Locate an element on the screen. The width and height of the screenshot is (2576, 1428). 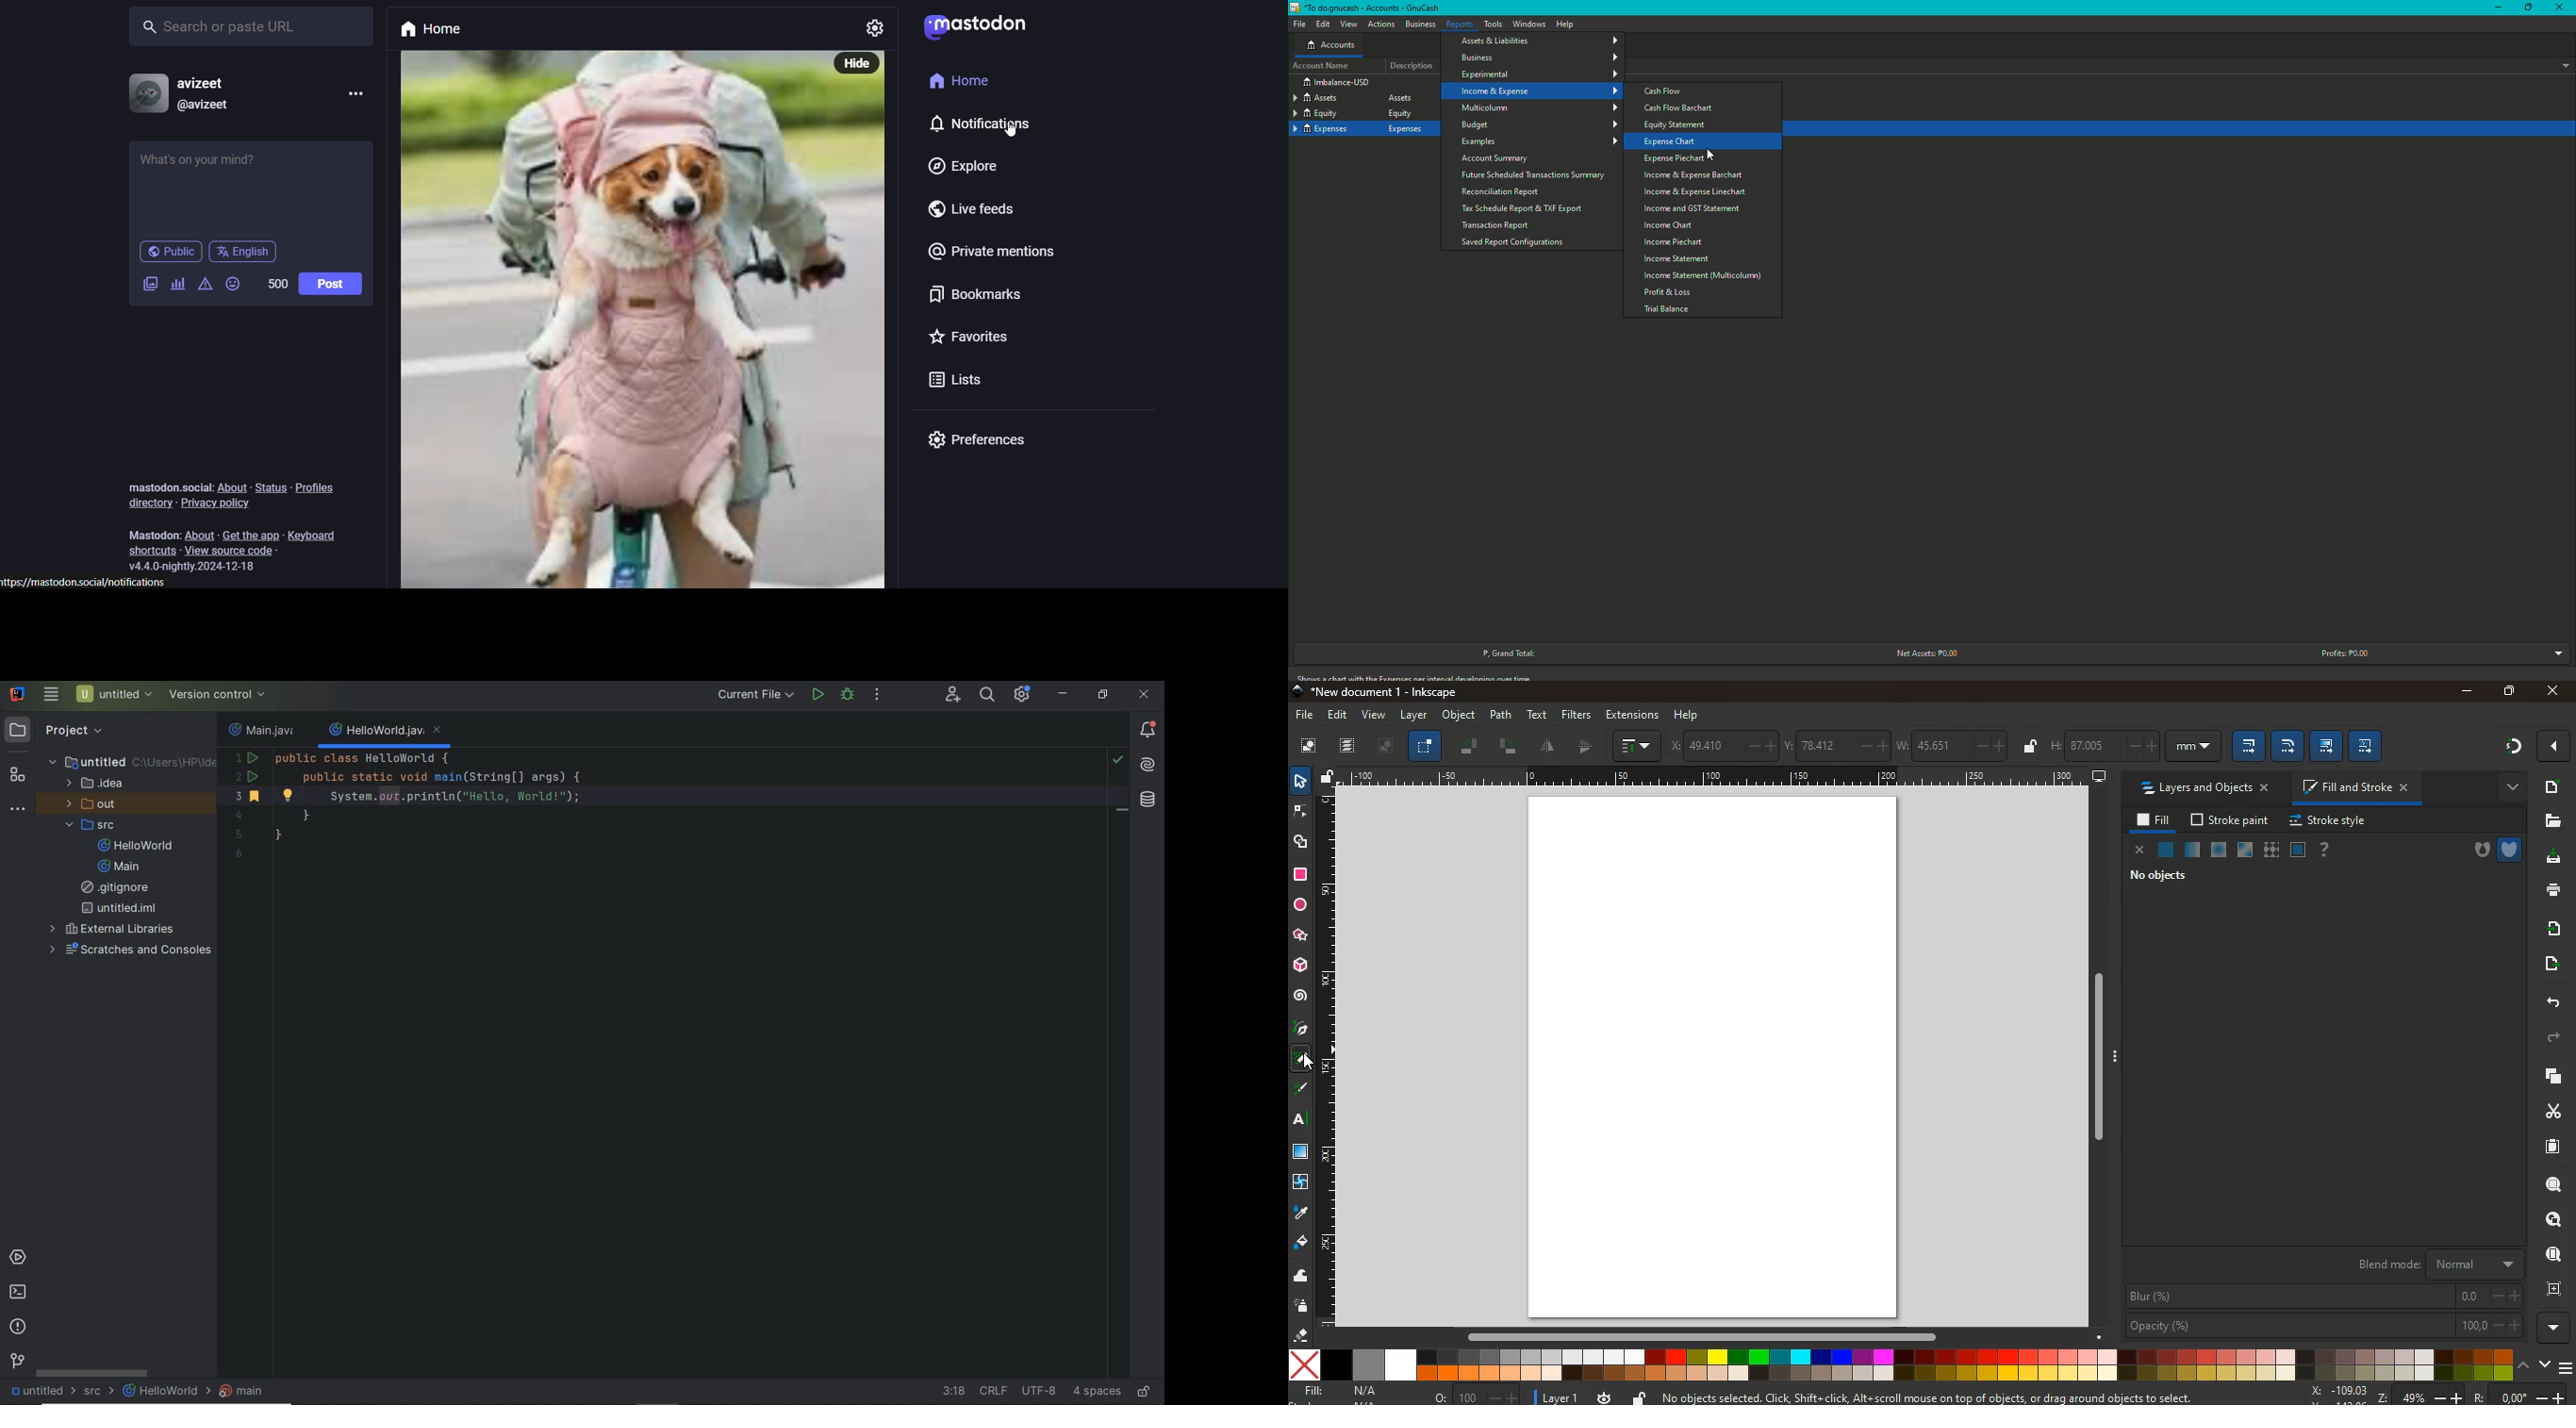
color is located at coordinates (1902, 1366).